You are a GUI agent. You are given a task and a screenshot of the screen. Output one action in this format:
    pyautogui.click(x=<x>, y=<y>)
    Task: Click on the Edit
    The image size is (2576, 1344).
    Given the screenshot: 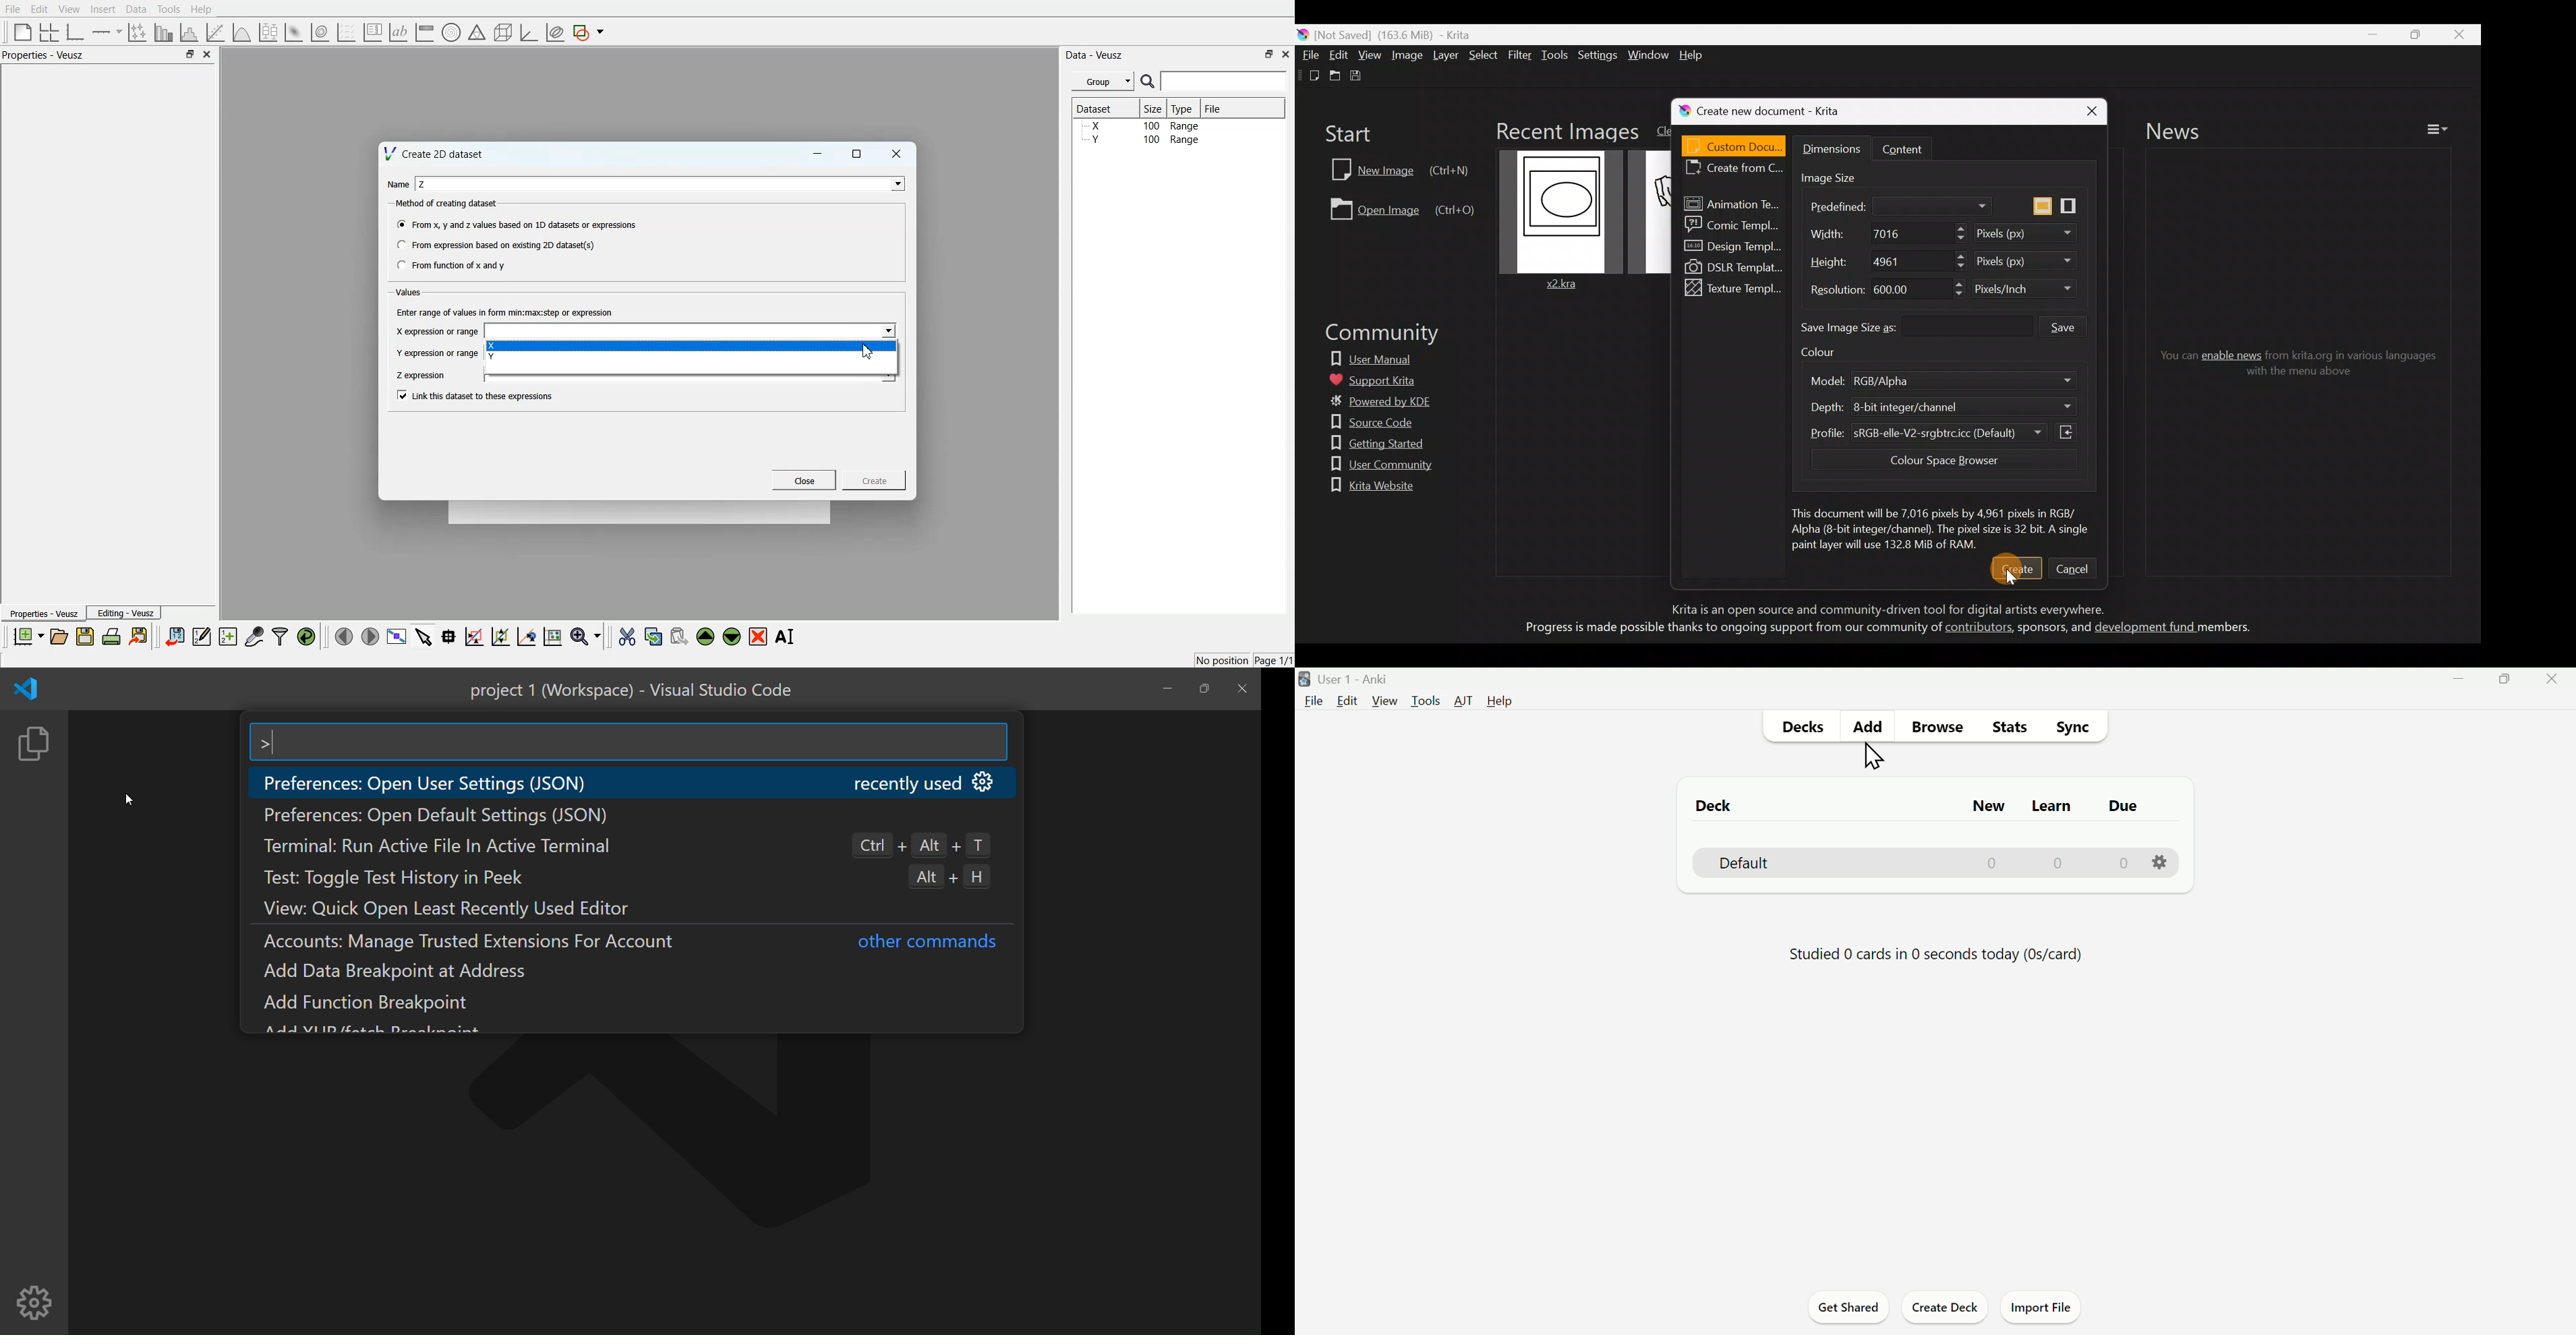 What is the action you would take?
    pyautogui.click(x=1349, y=700)
    